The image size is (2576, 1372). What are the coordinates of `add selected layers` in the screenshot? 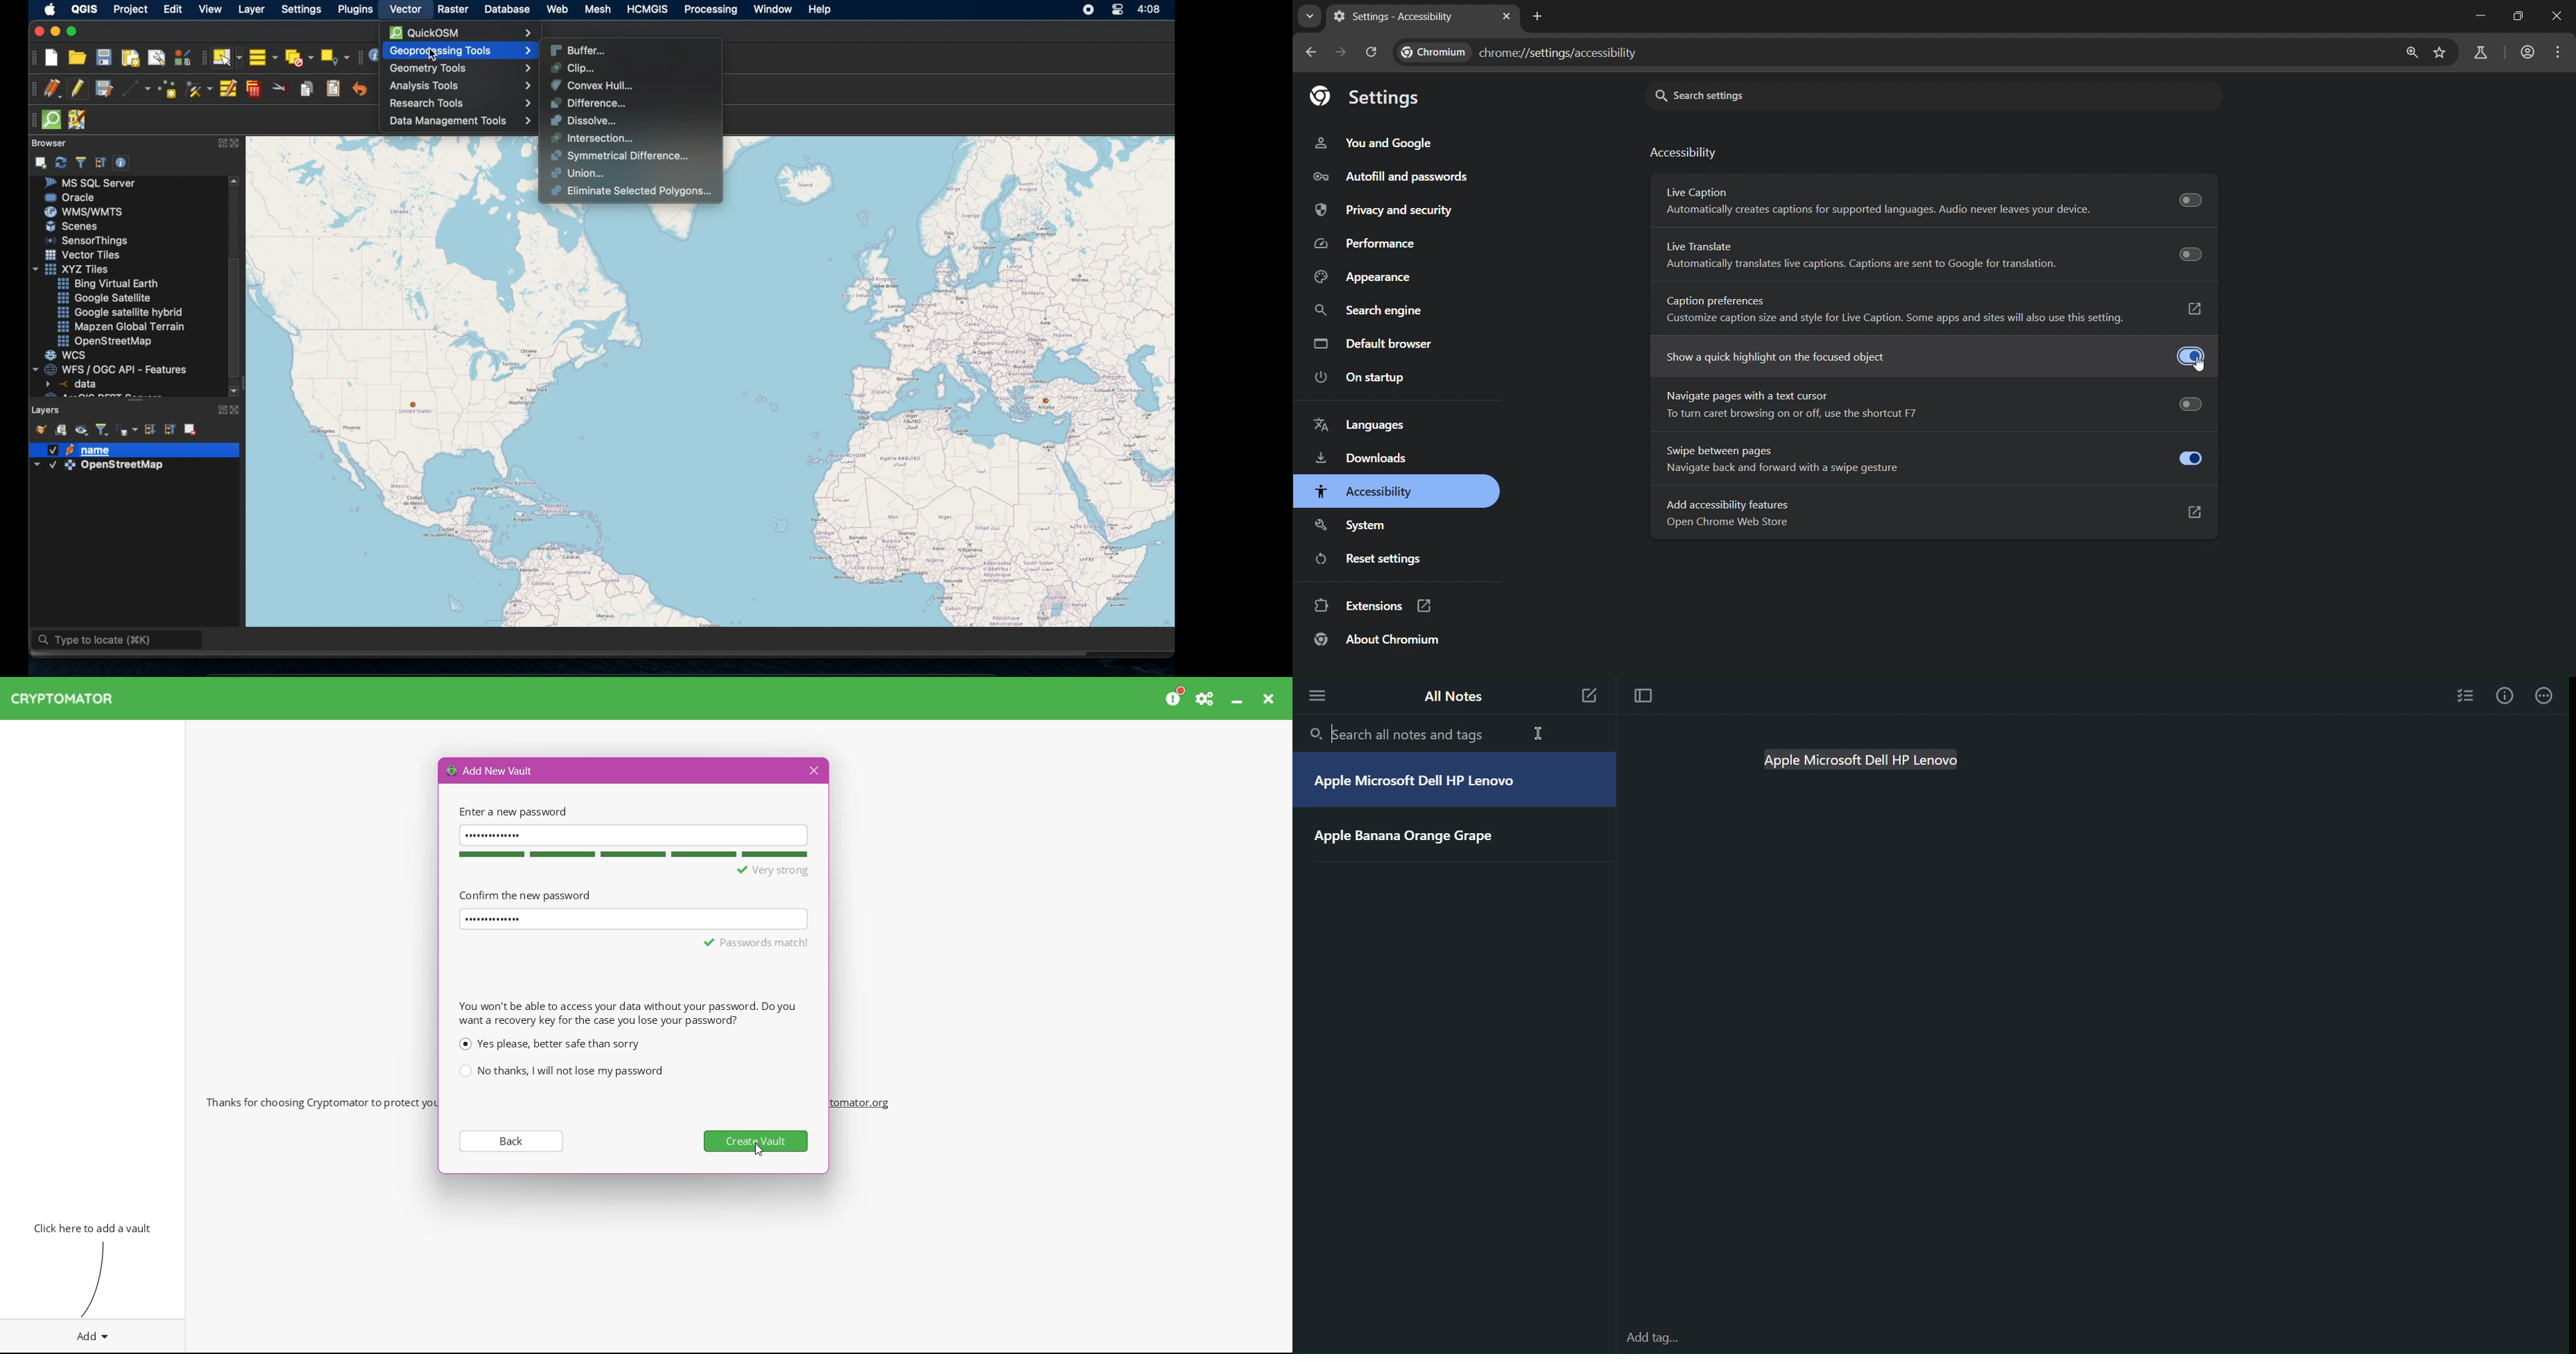 It's located at (42, 162).